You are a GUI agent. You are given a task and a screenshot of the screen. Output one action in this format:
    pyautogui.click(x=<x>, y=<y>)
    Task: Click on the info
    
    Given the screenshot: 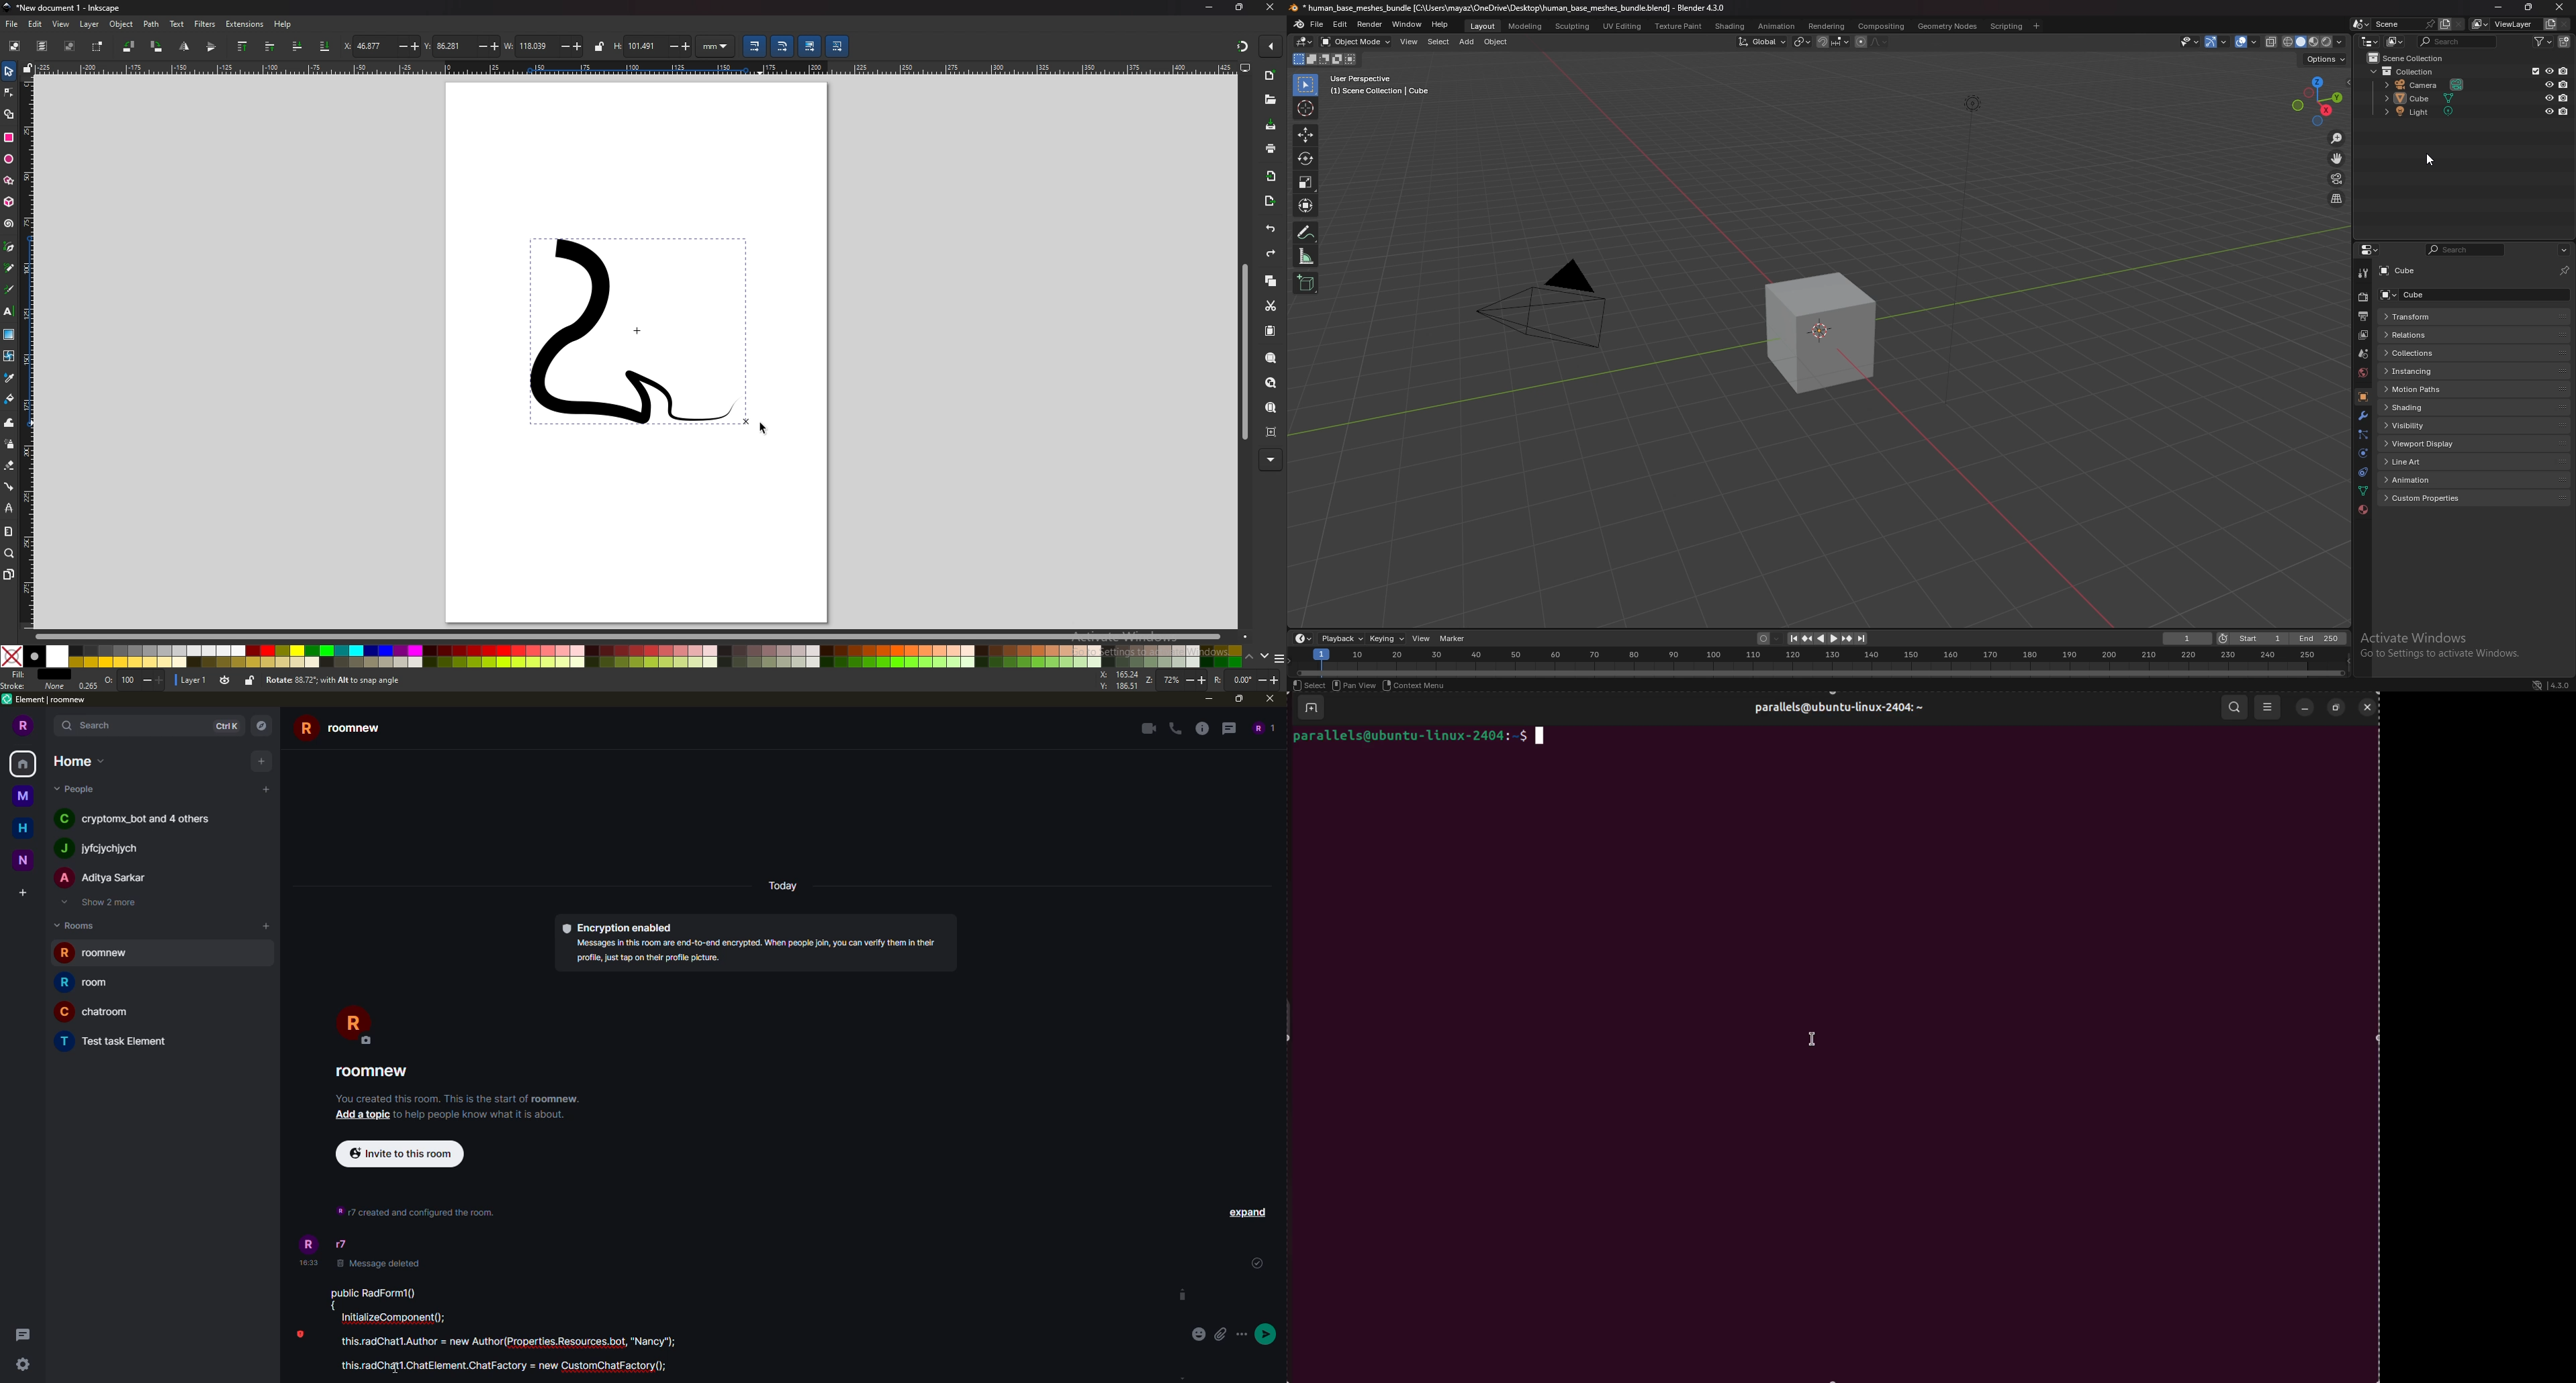 What is the action you would take?
    pyautogui.click(x=420, y=1209)
    